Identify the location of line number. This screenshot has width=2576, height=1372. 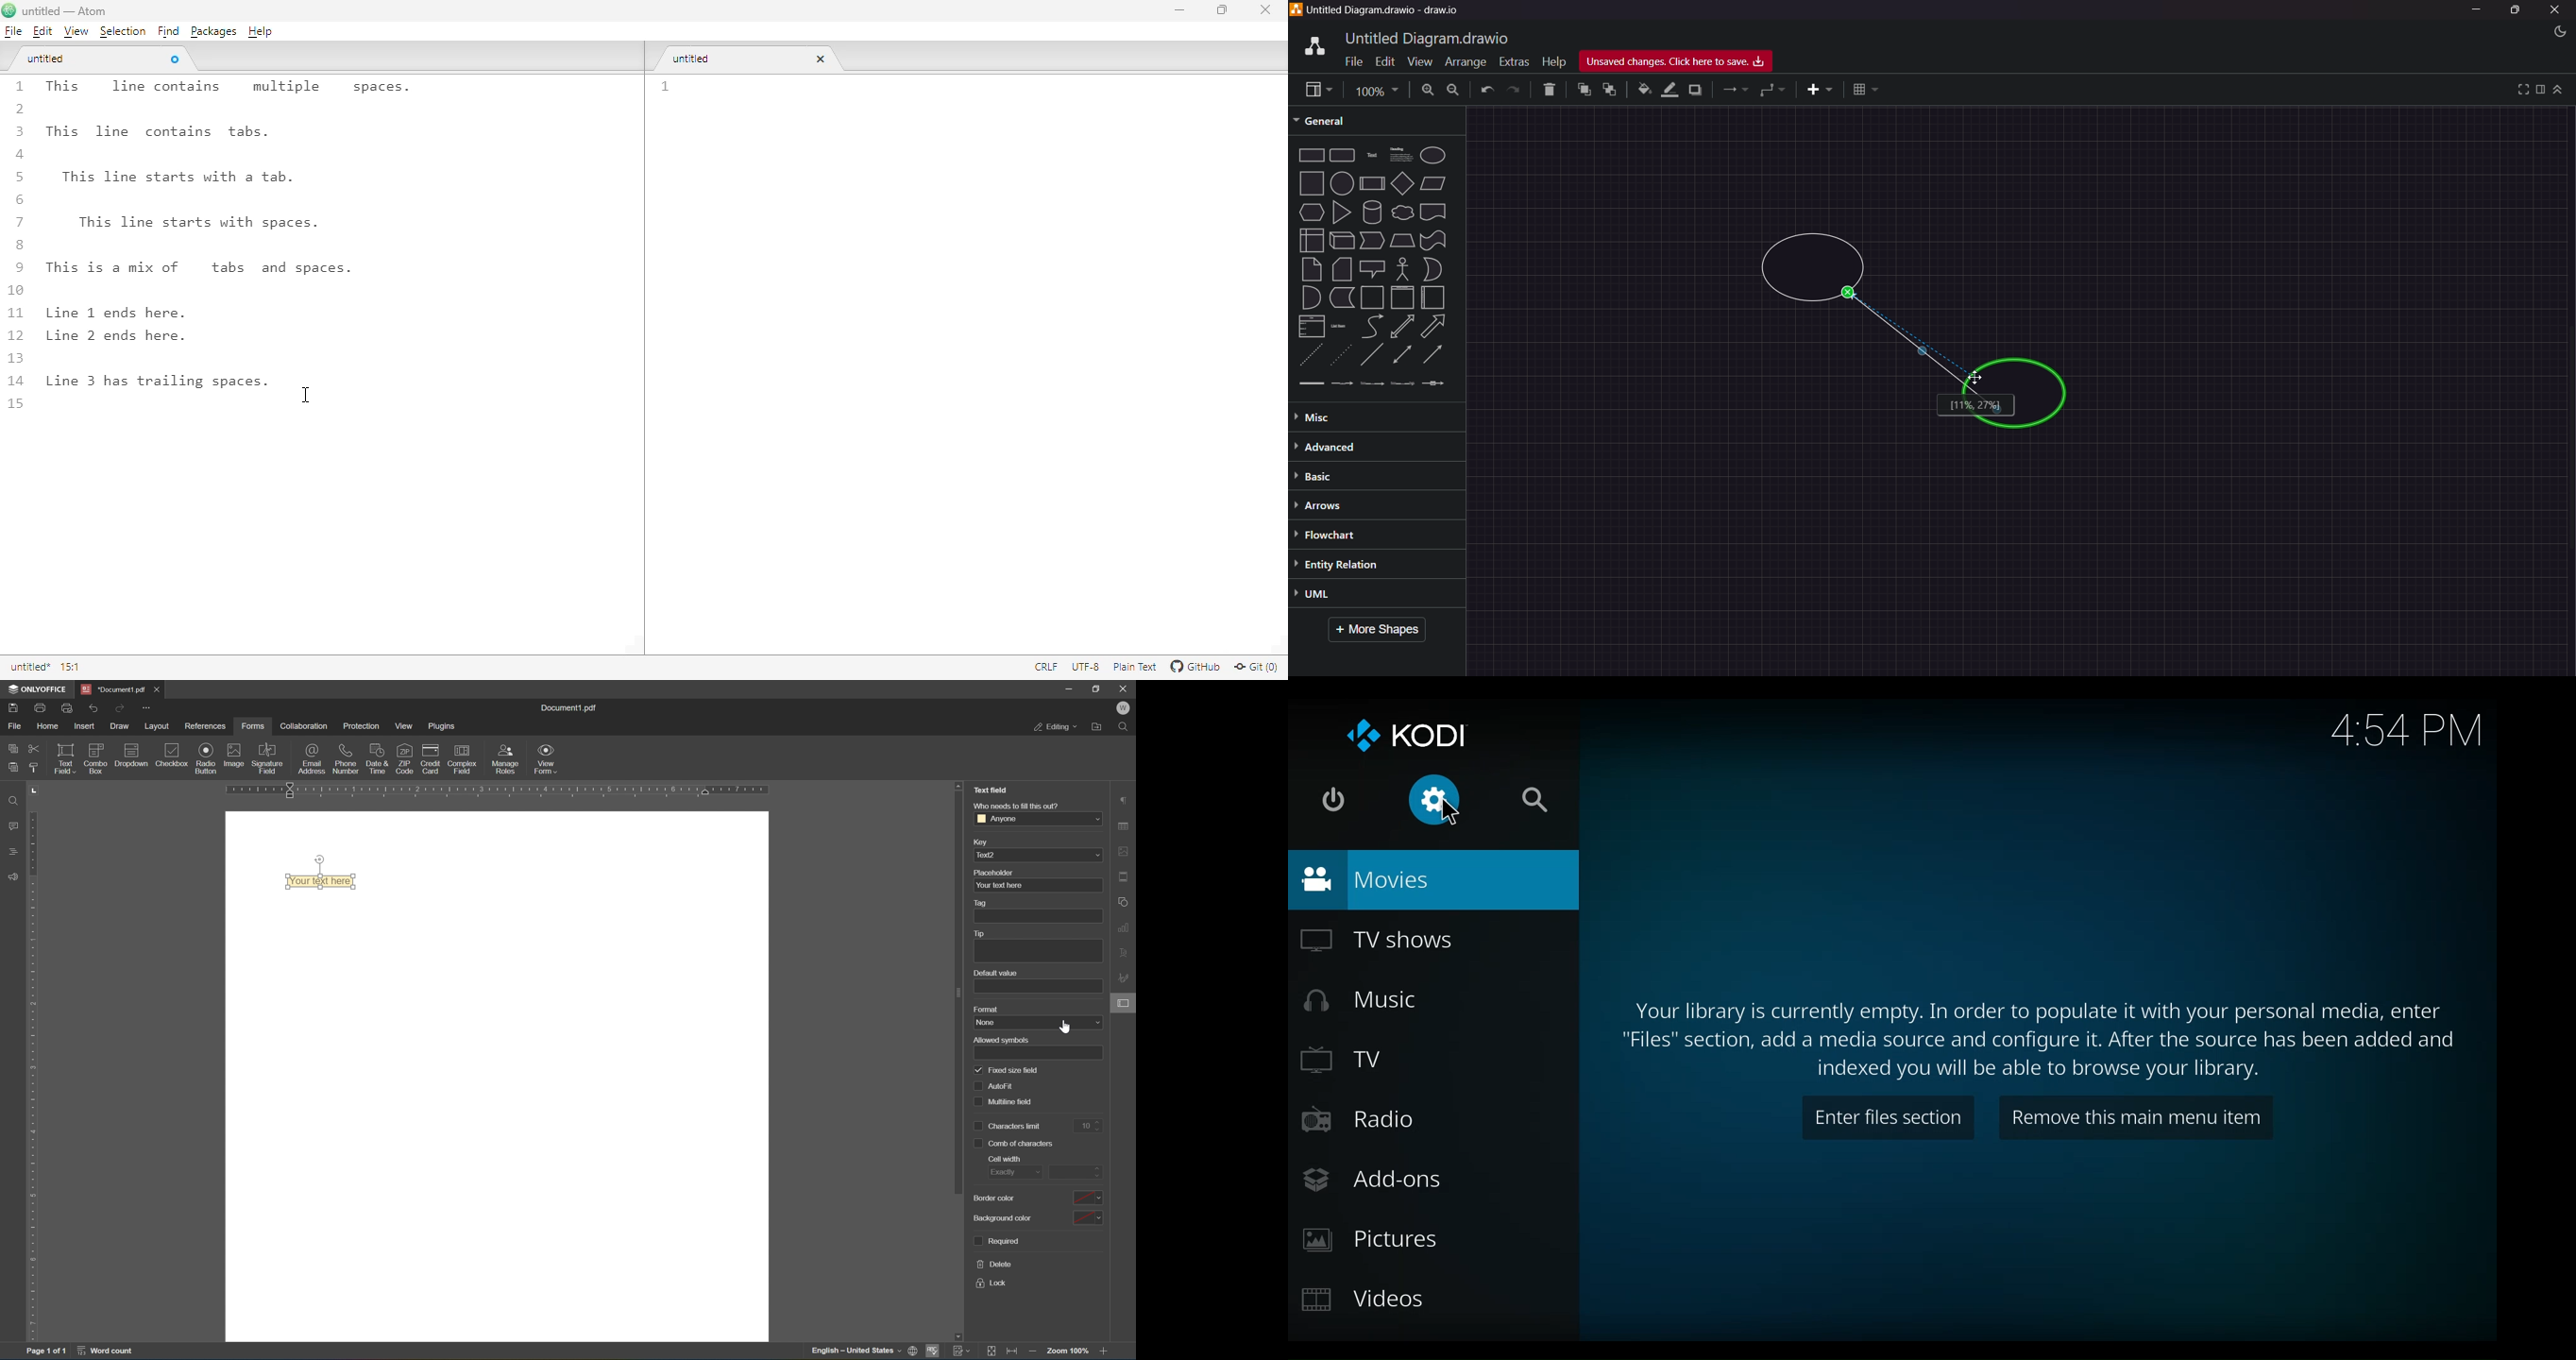
(666, 87).